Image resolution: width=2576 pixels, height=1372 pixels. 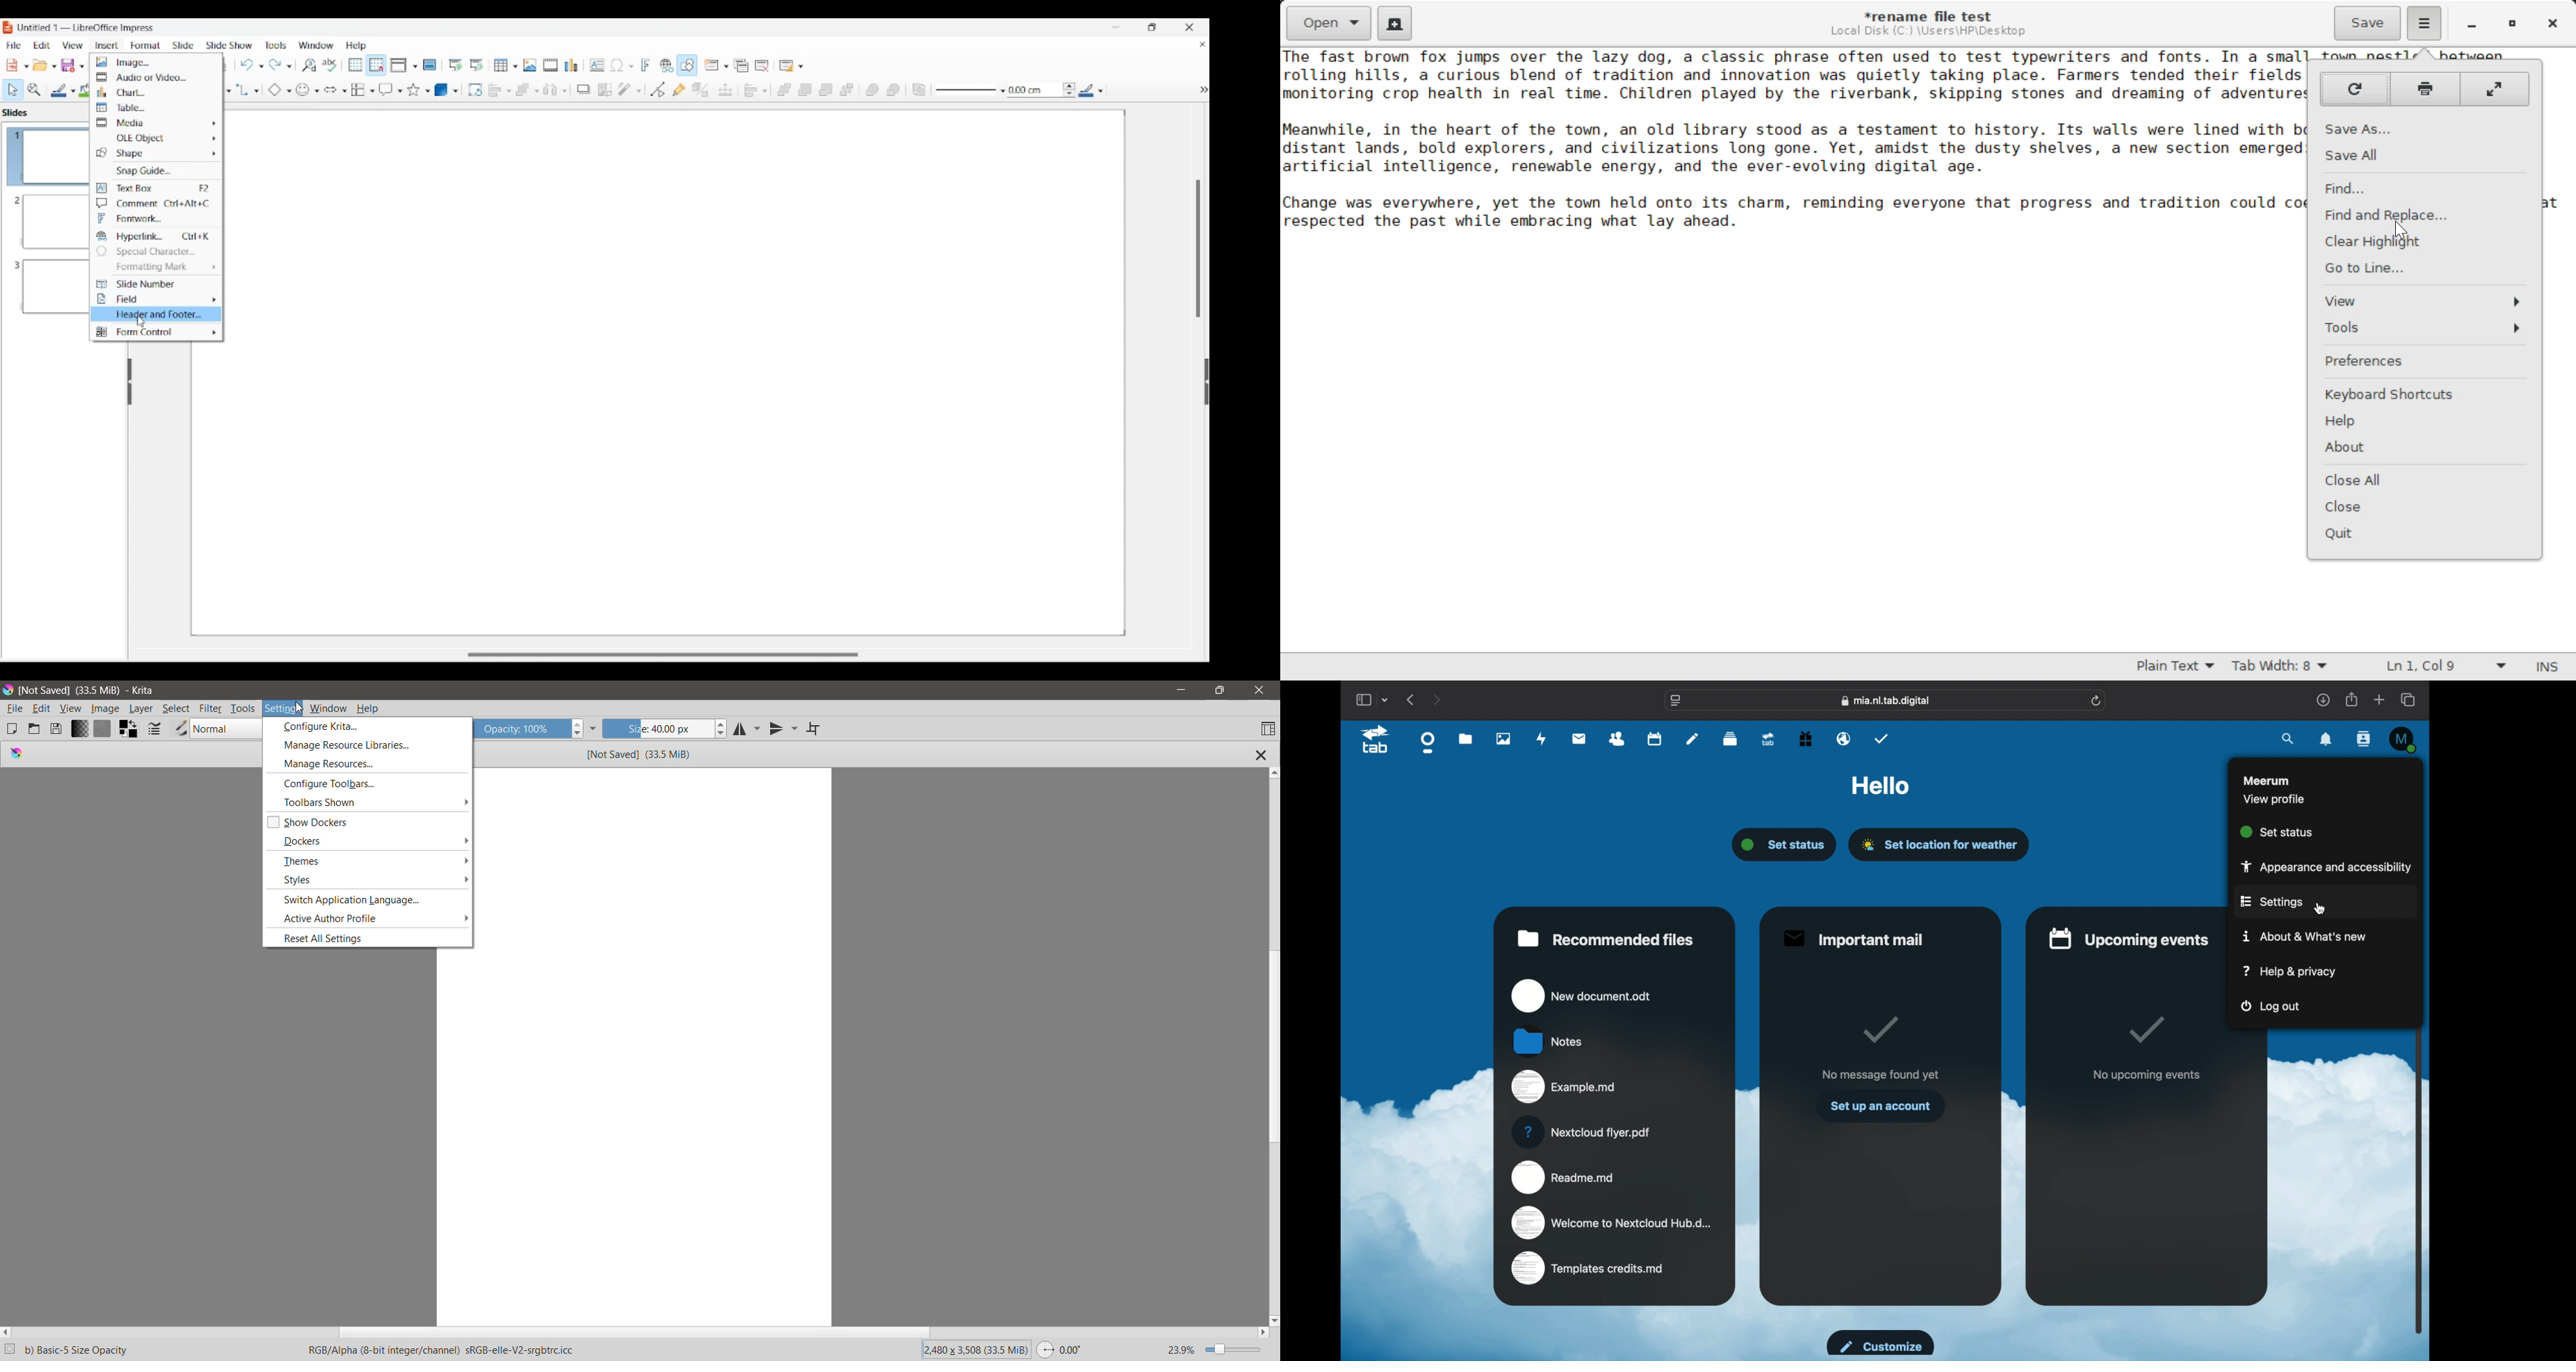 What do you see at coordinates (156, 299) in the screenshot?
I see `Field options` at bounding box center [156, 299].